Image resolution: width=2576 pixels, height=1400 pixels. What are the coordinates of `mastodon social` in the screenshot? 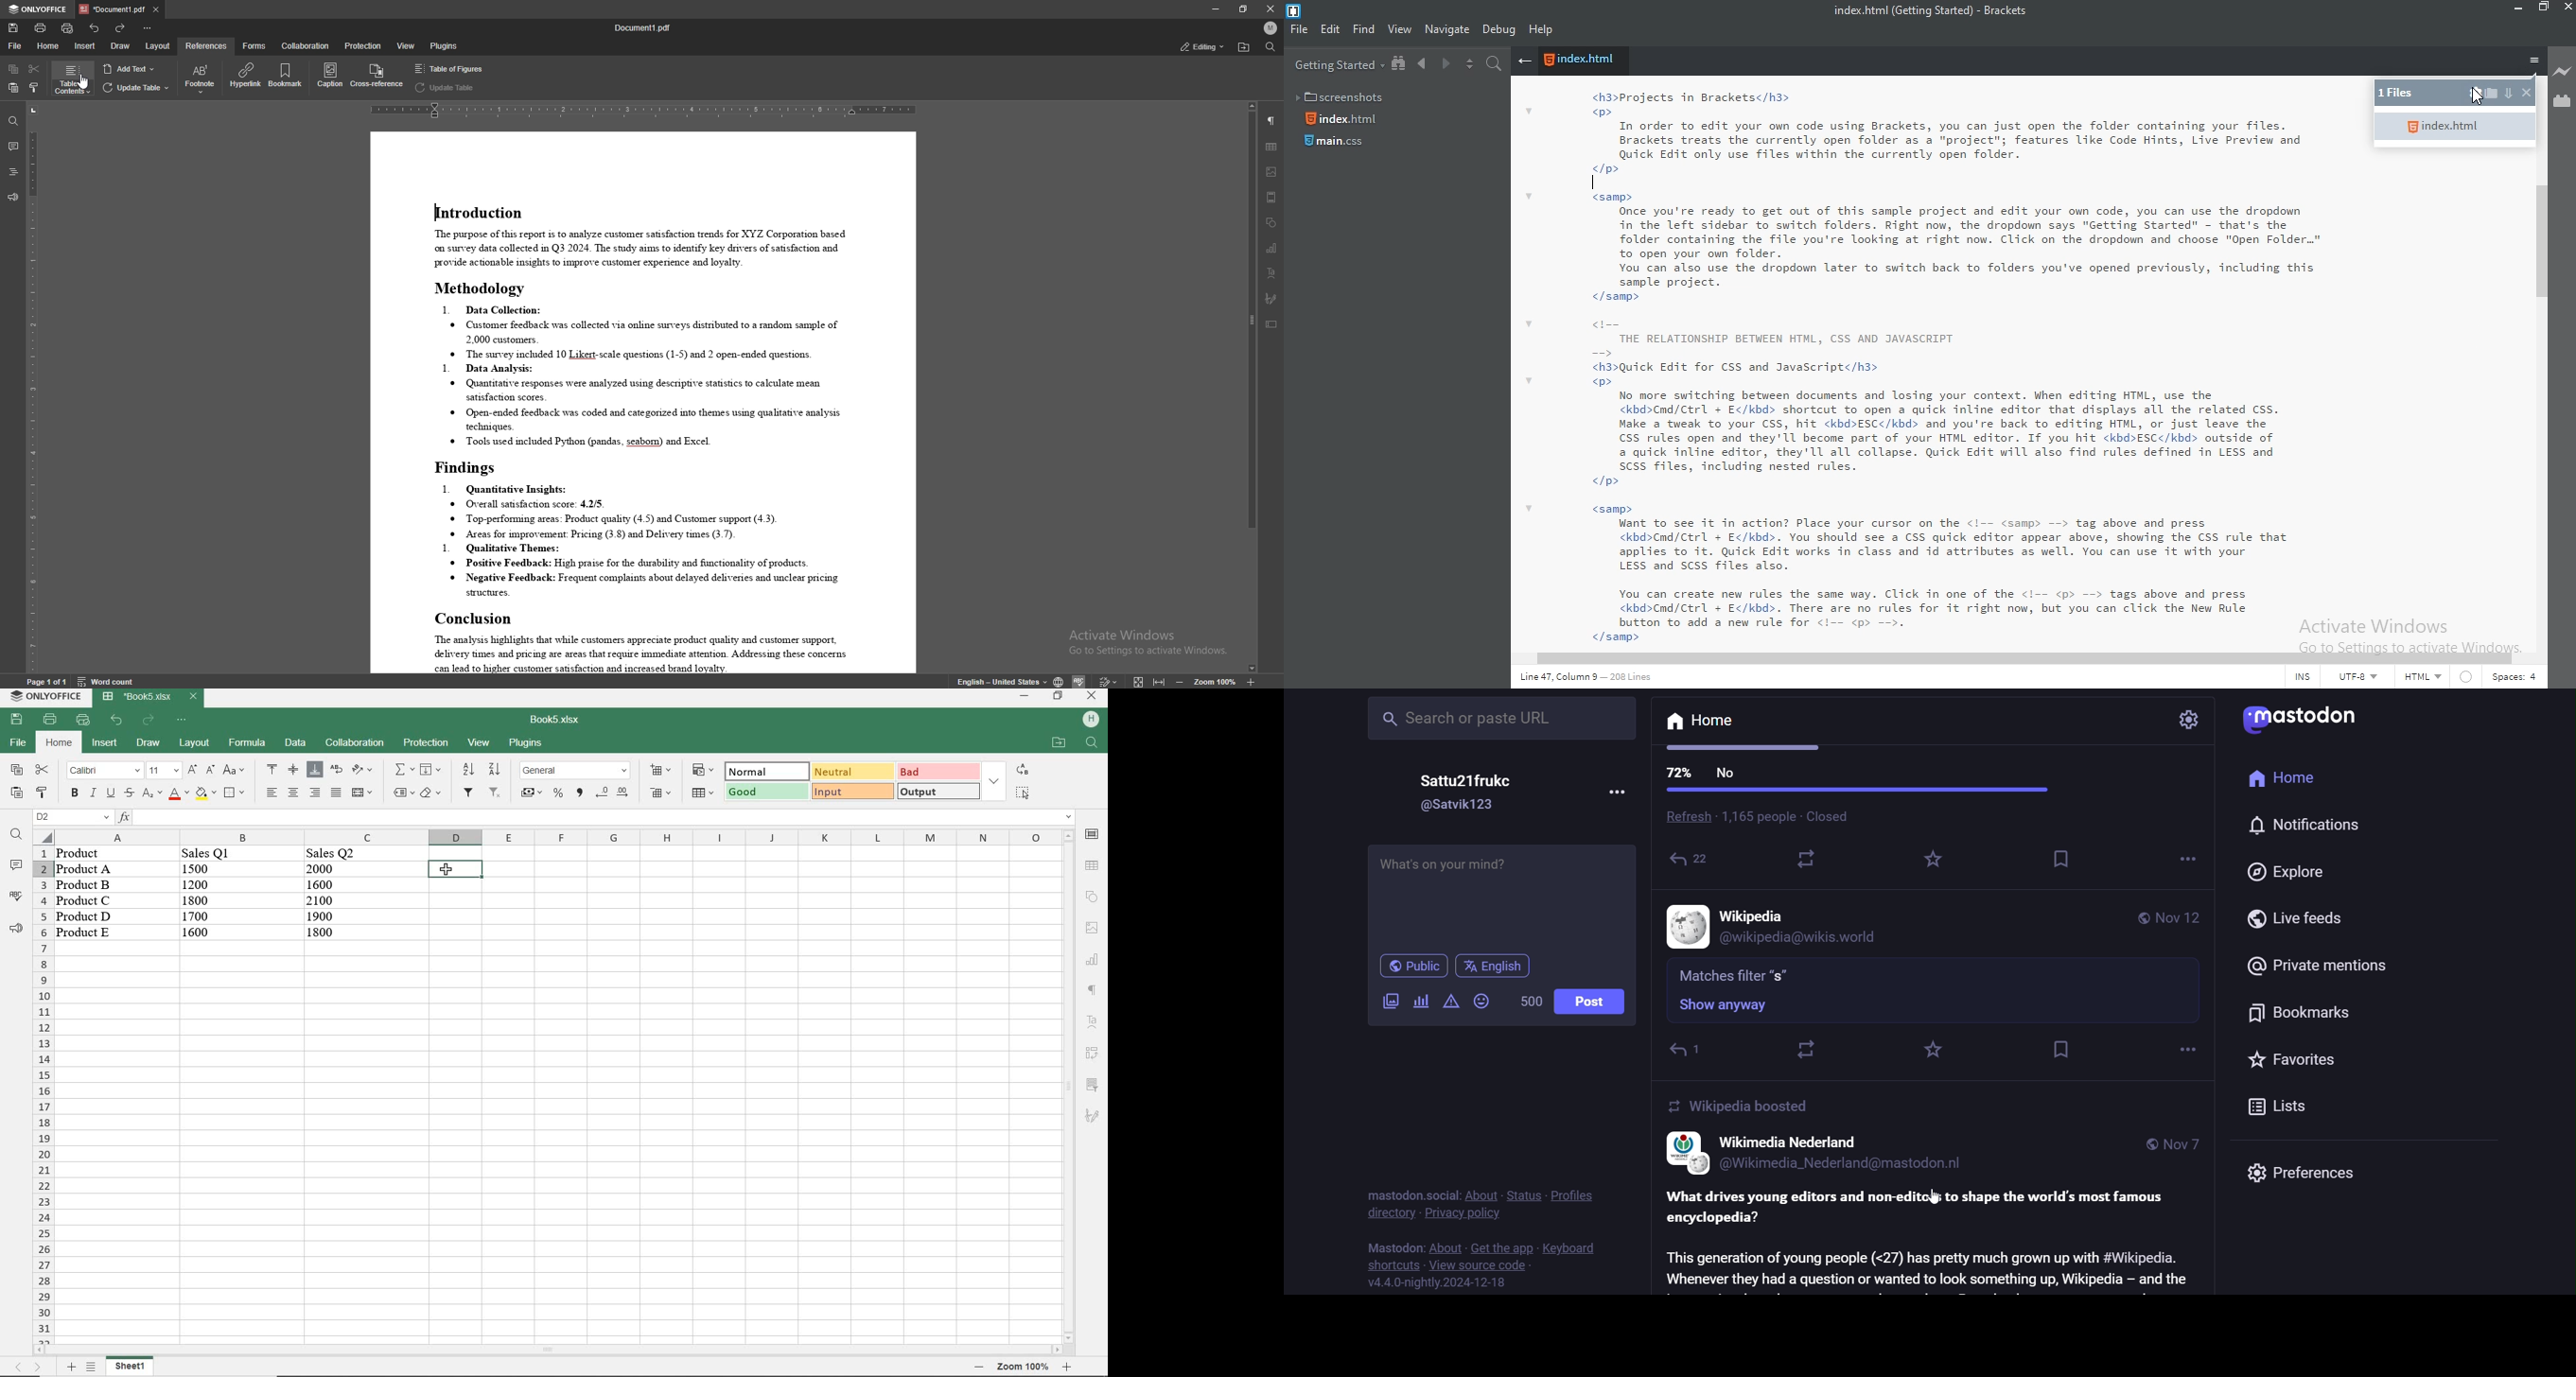 It's located at (1407, 1193).